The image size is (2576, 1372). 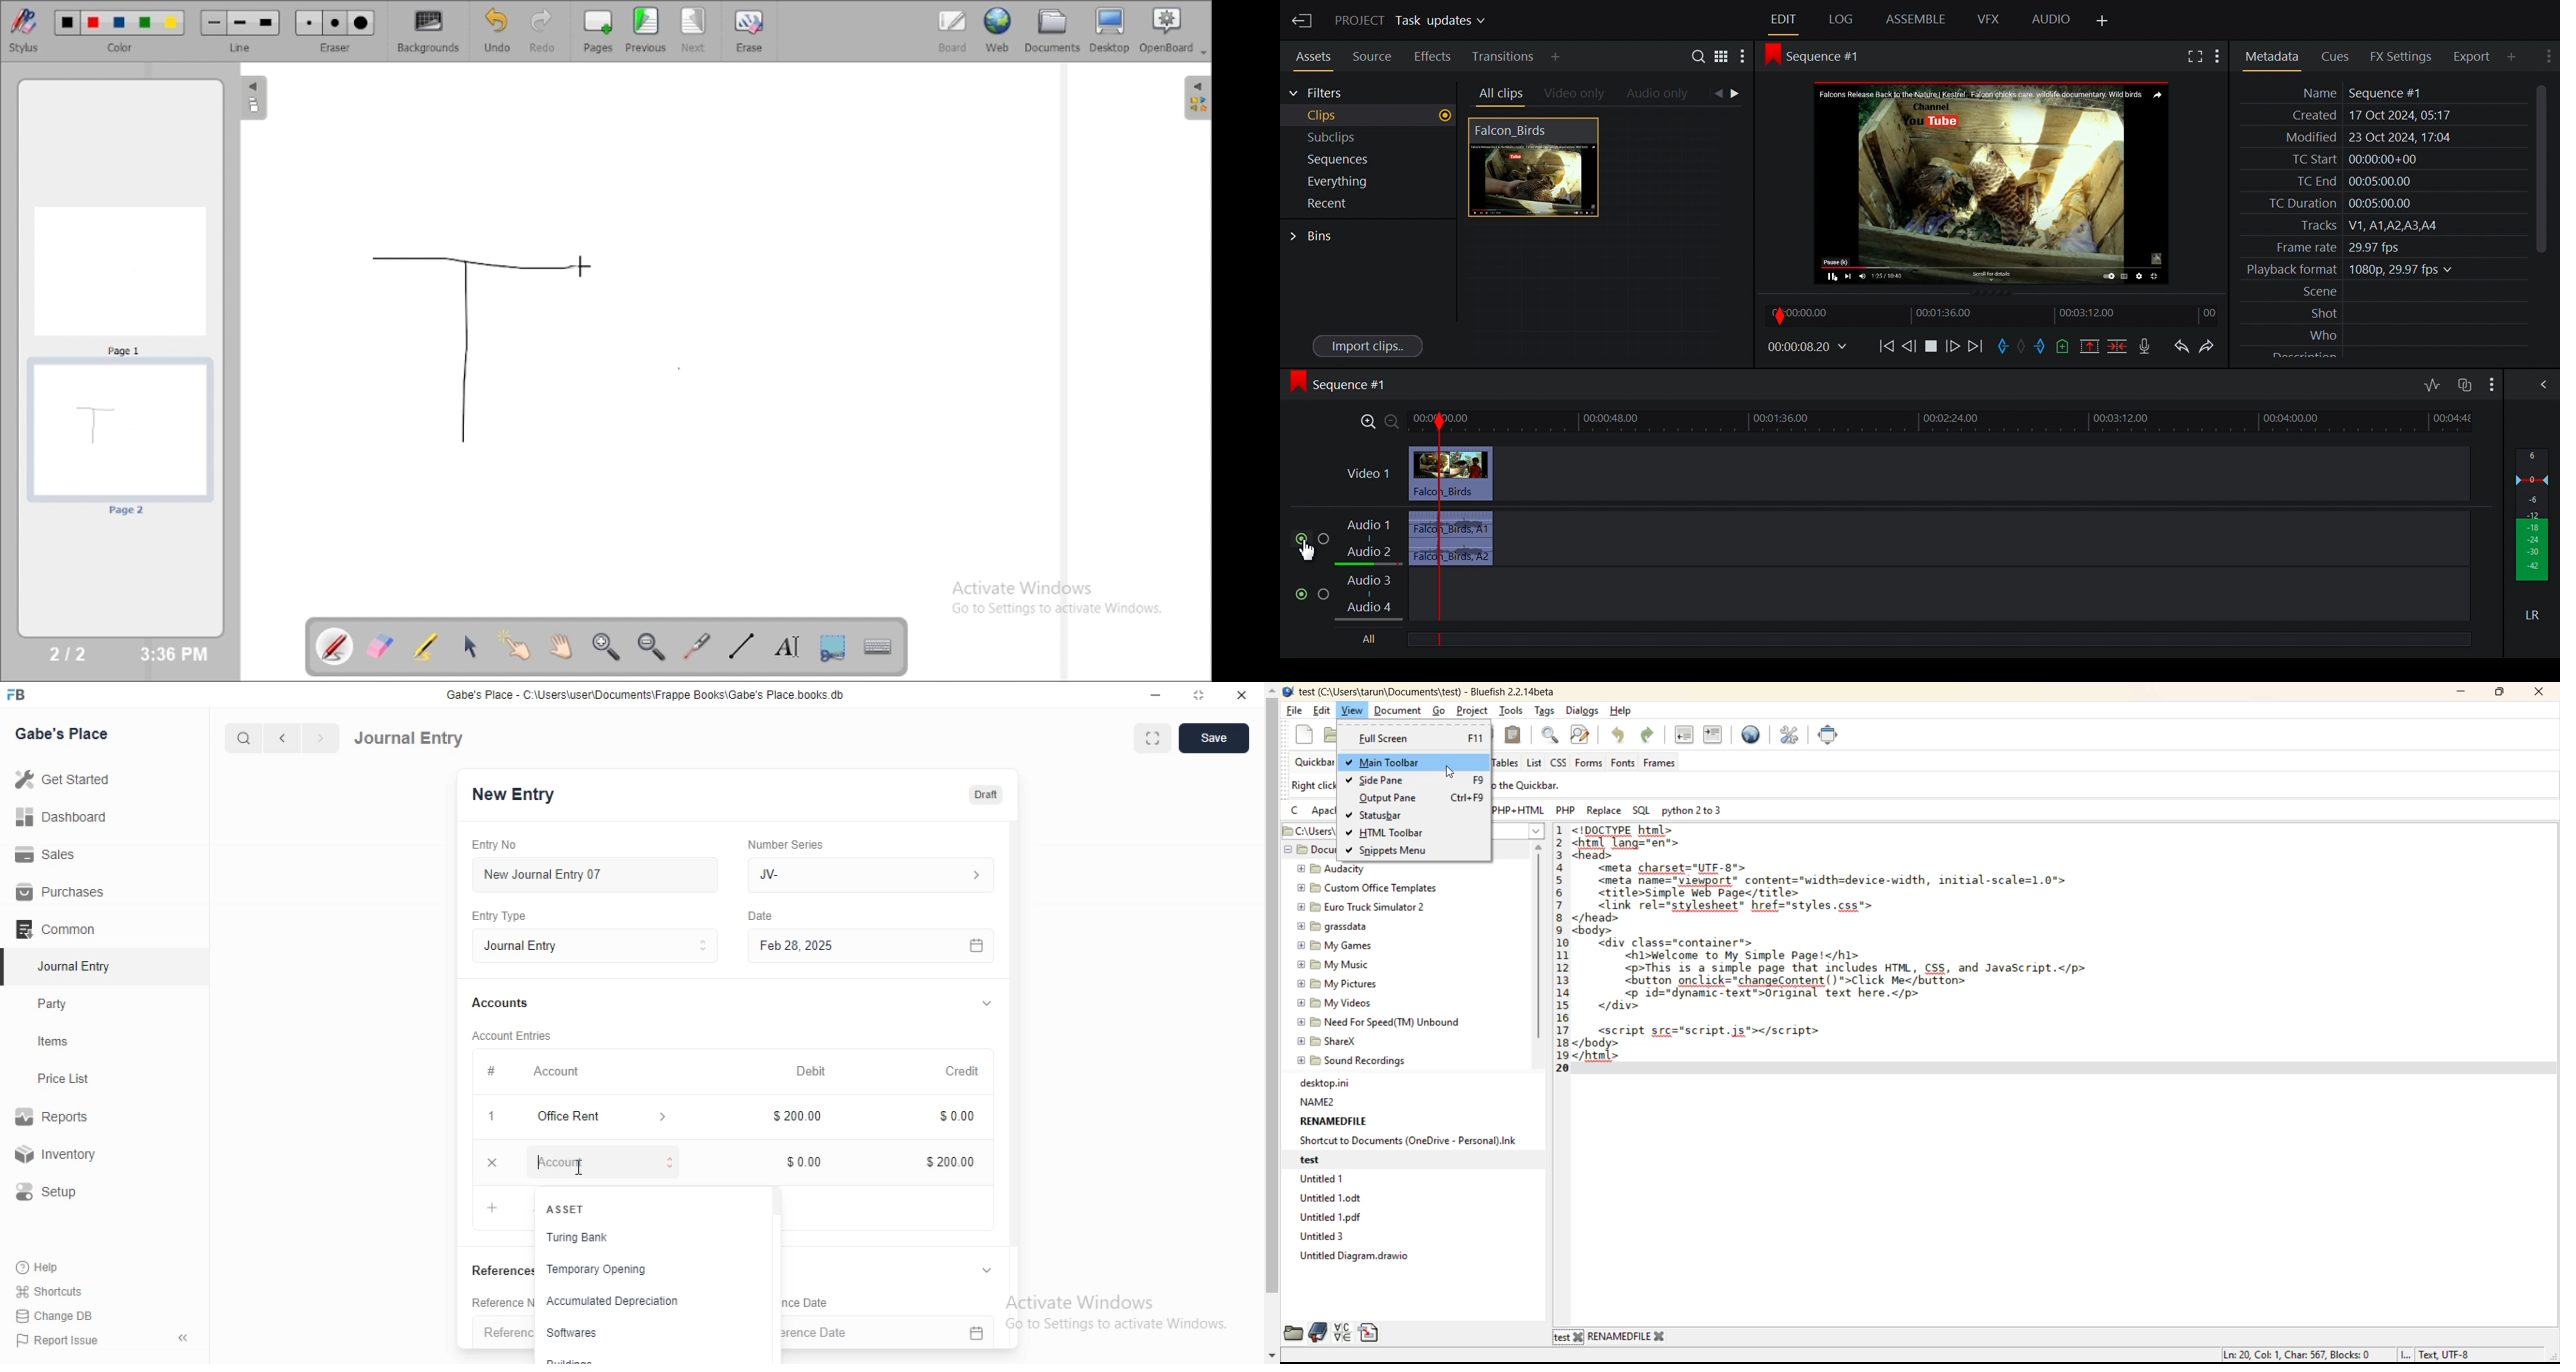 I want to click on Transitition, so click(x=1505, y=57).